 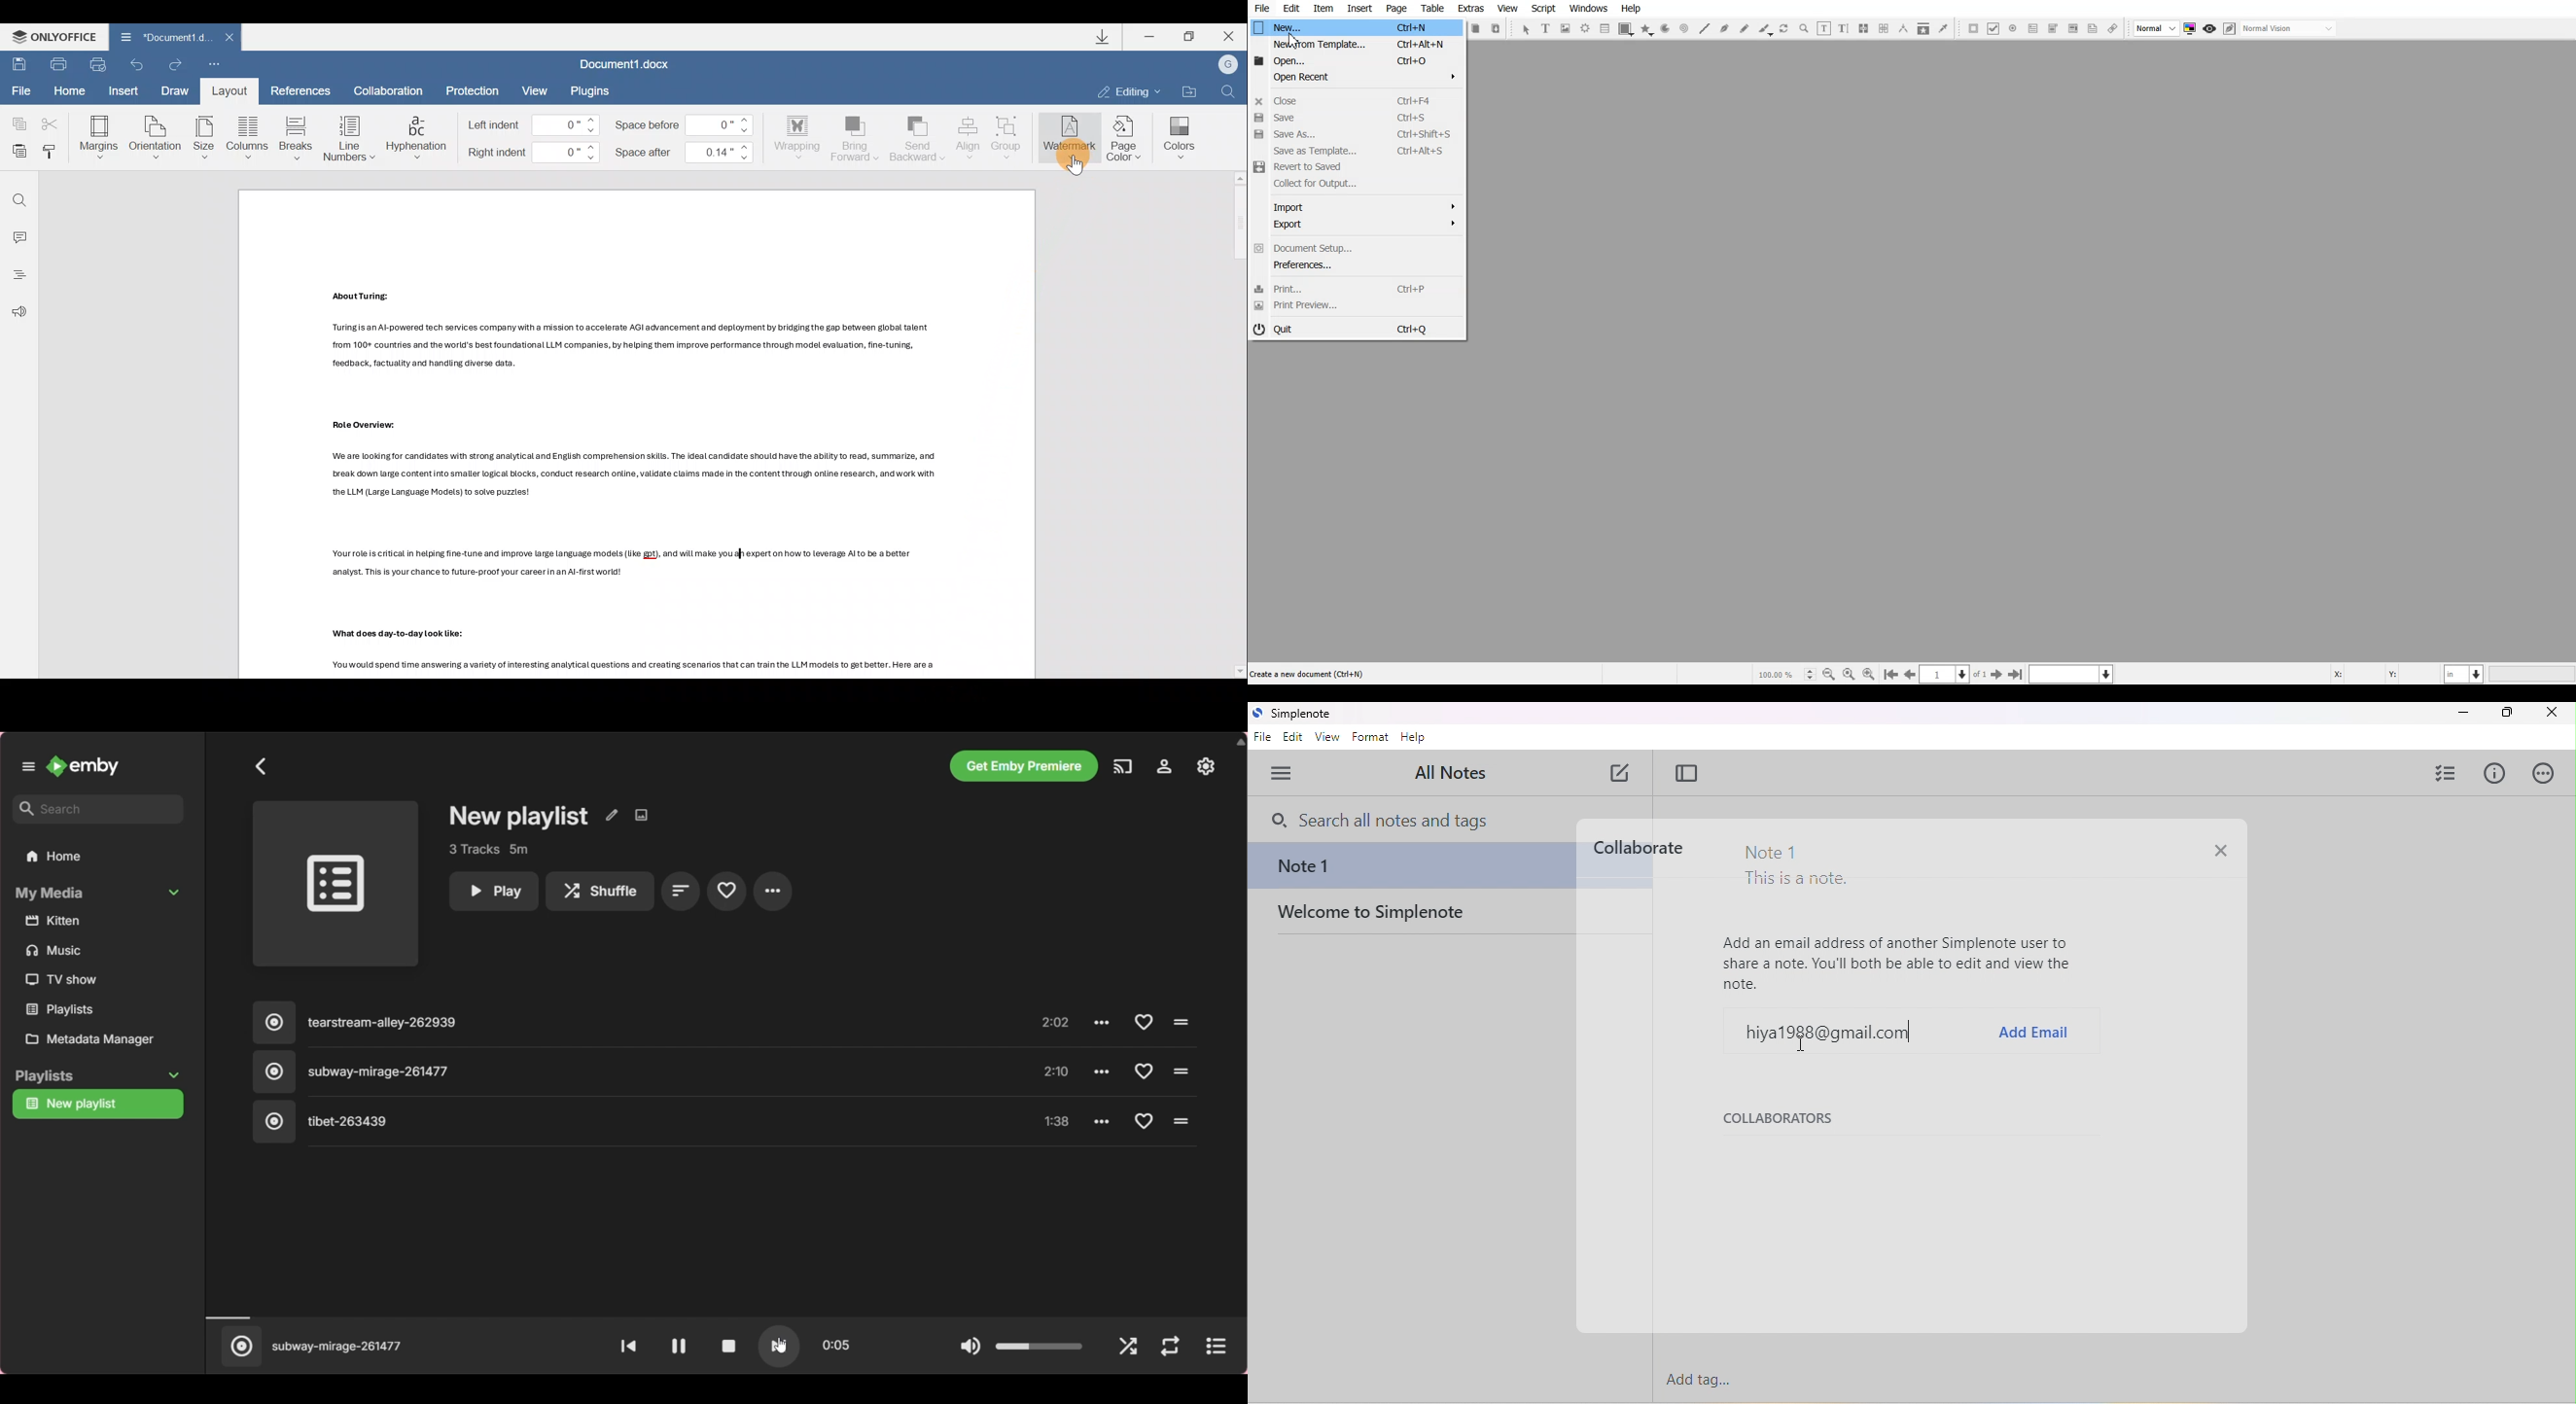 What do you see at coordinates (1998, 674) in the screenshot?
I see `Go to the First page` at bounding box center [1998, 674].